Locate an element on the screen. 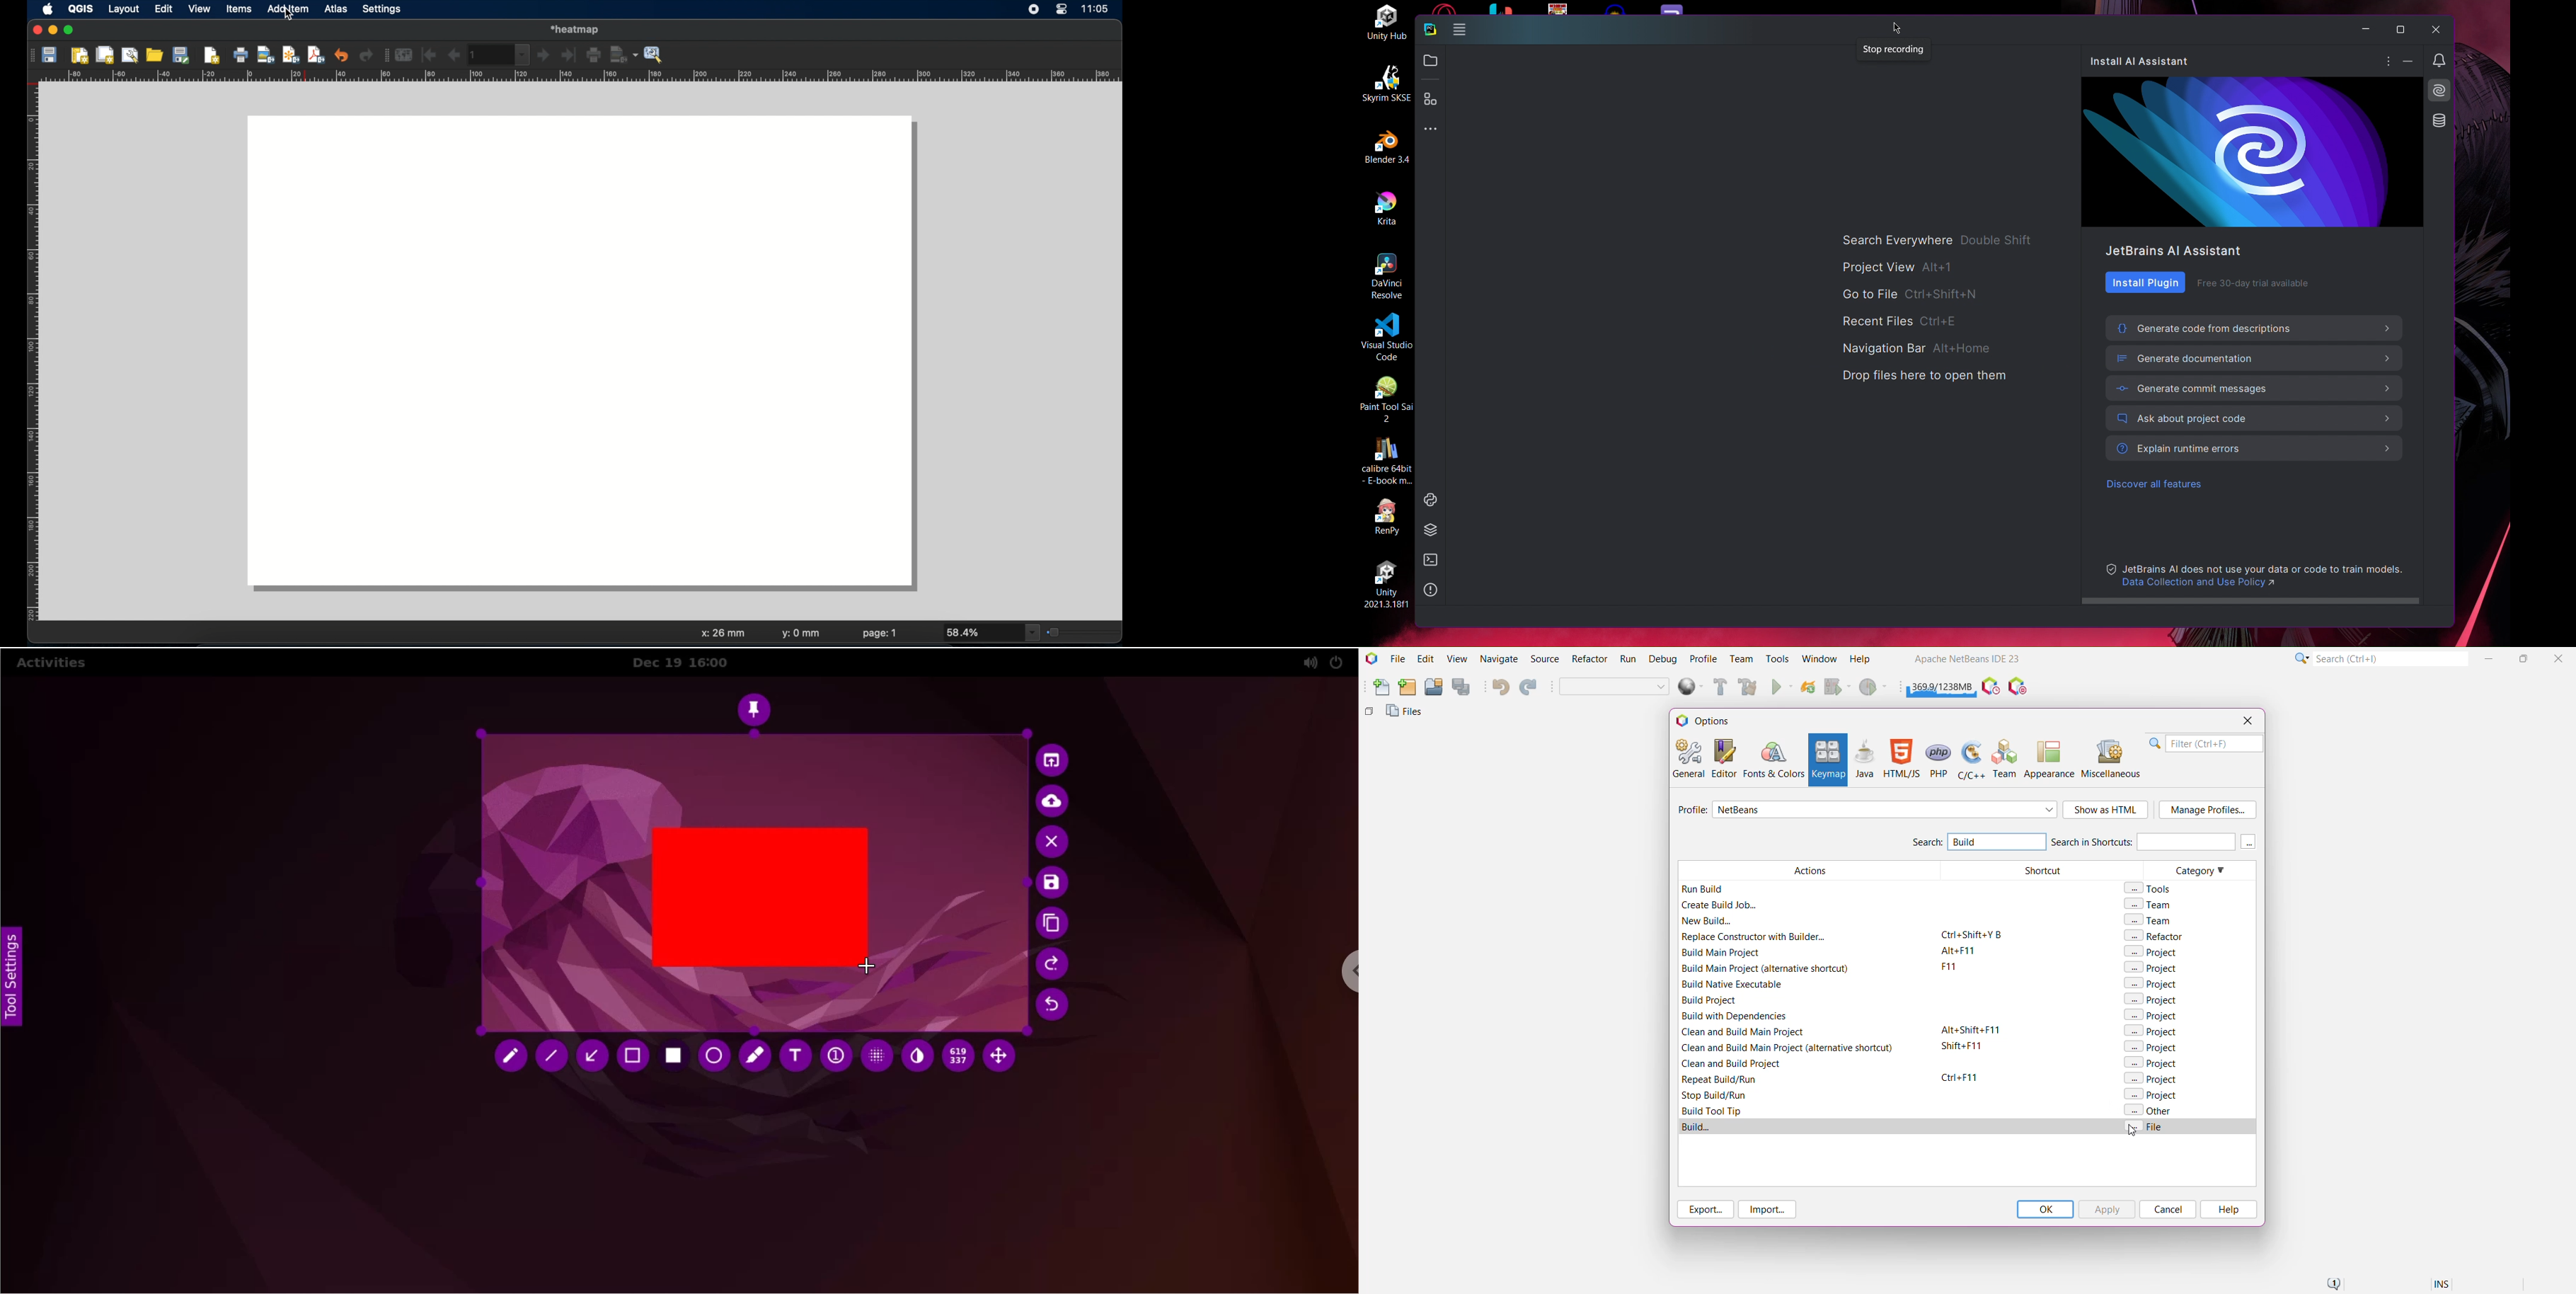 The width and height of the screenshot is (2576, 1316). JetBrains AI does not use your data or code to train models is located at coordinates (2266, 567).